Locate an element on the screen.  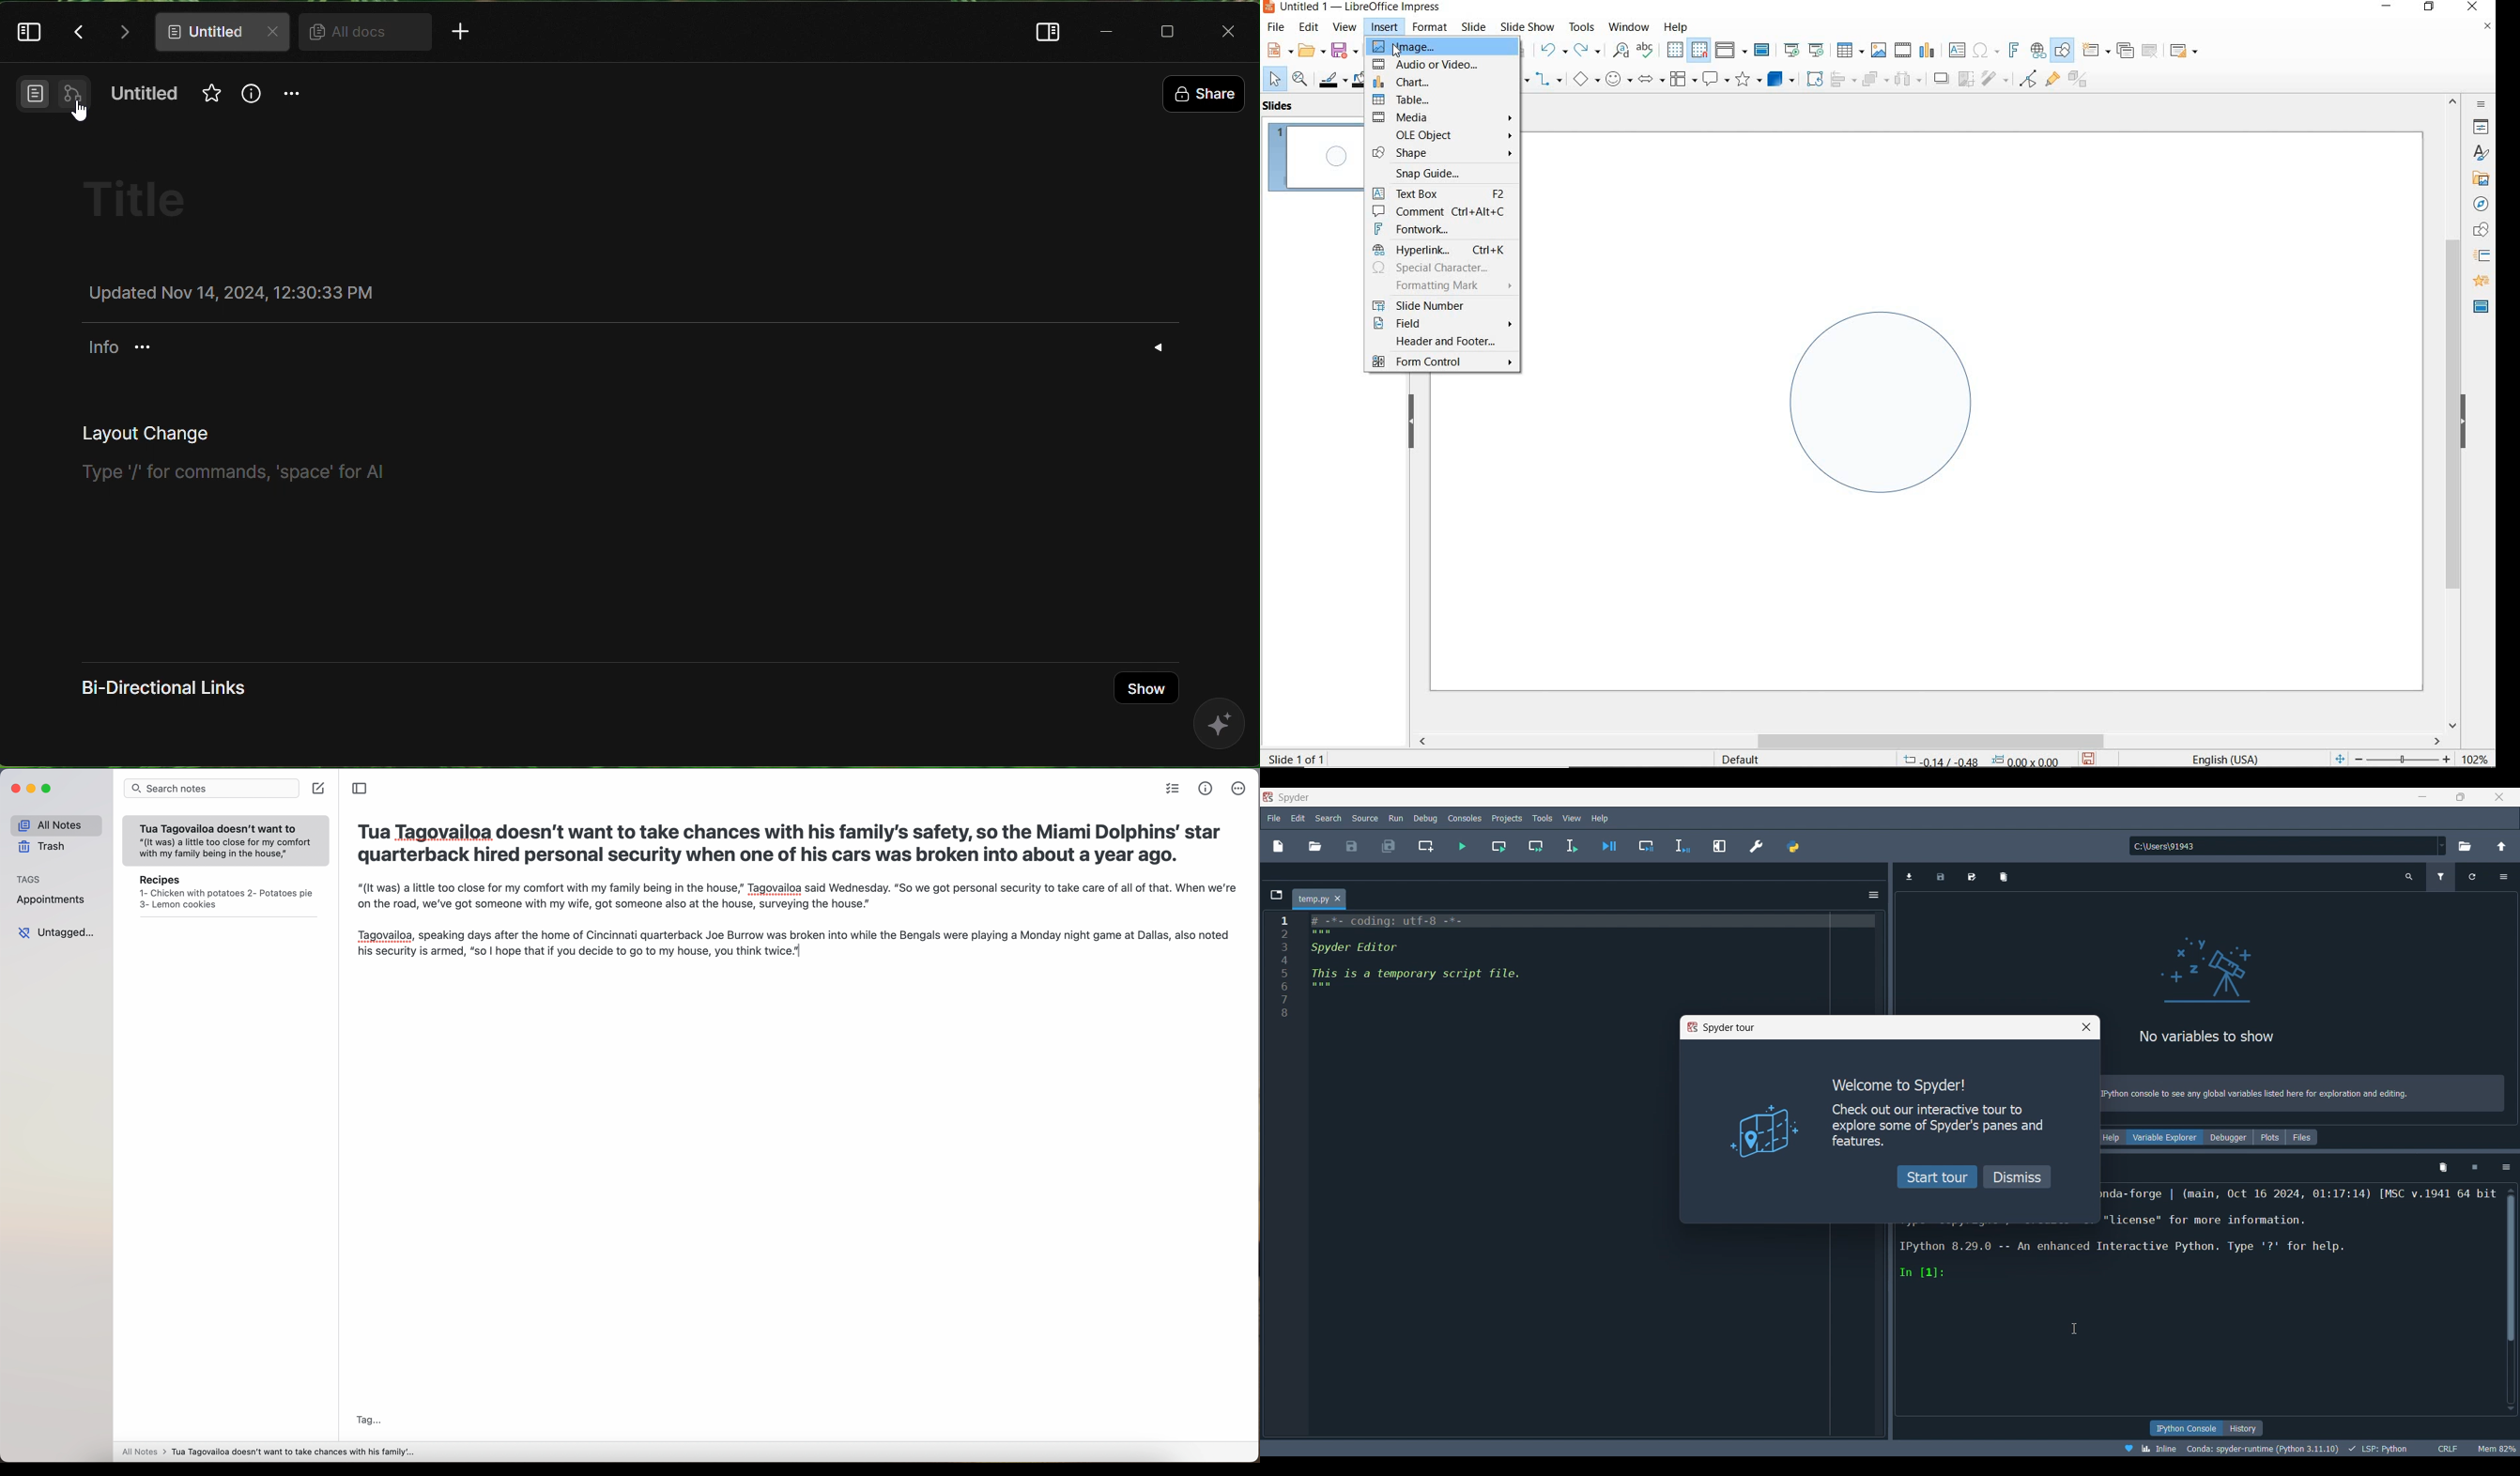
Debug file is located at coordinates (1609, 846).